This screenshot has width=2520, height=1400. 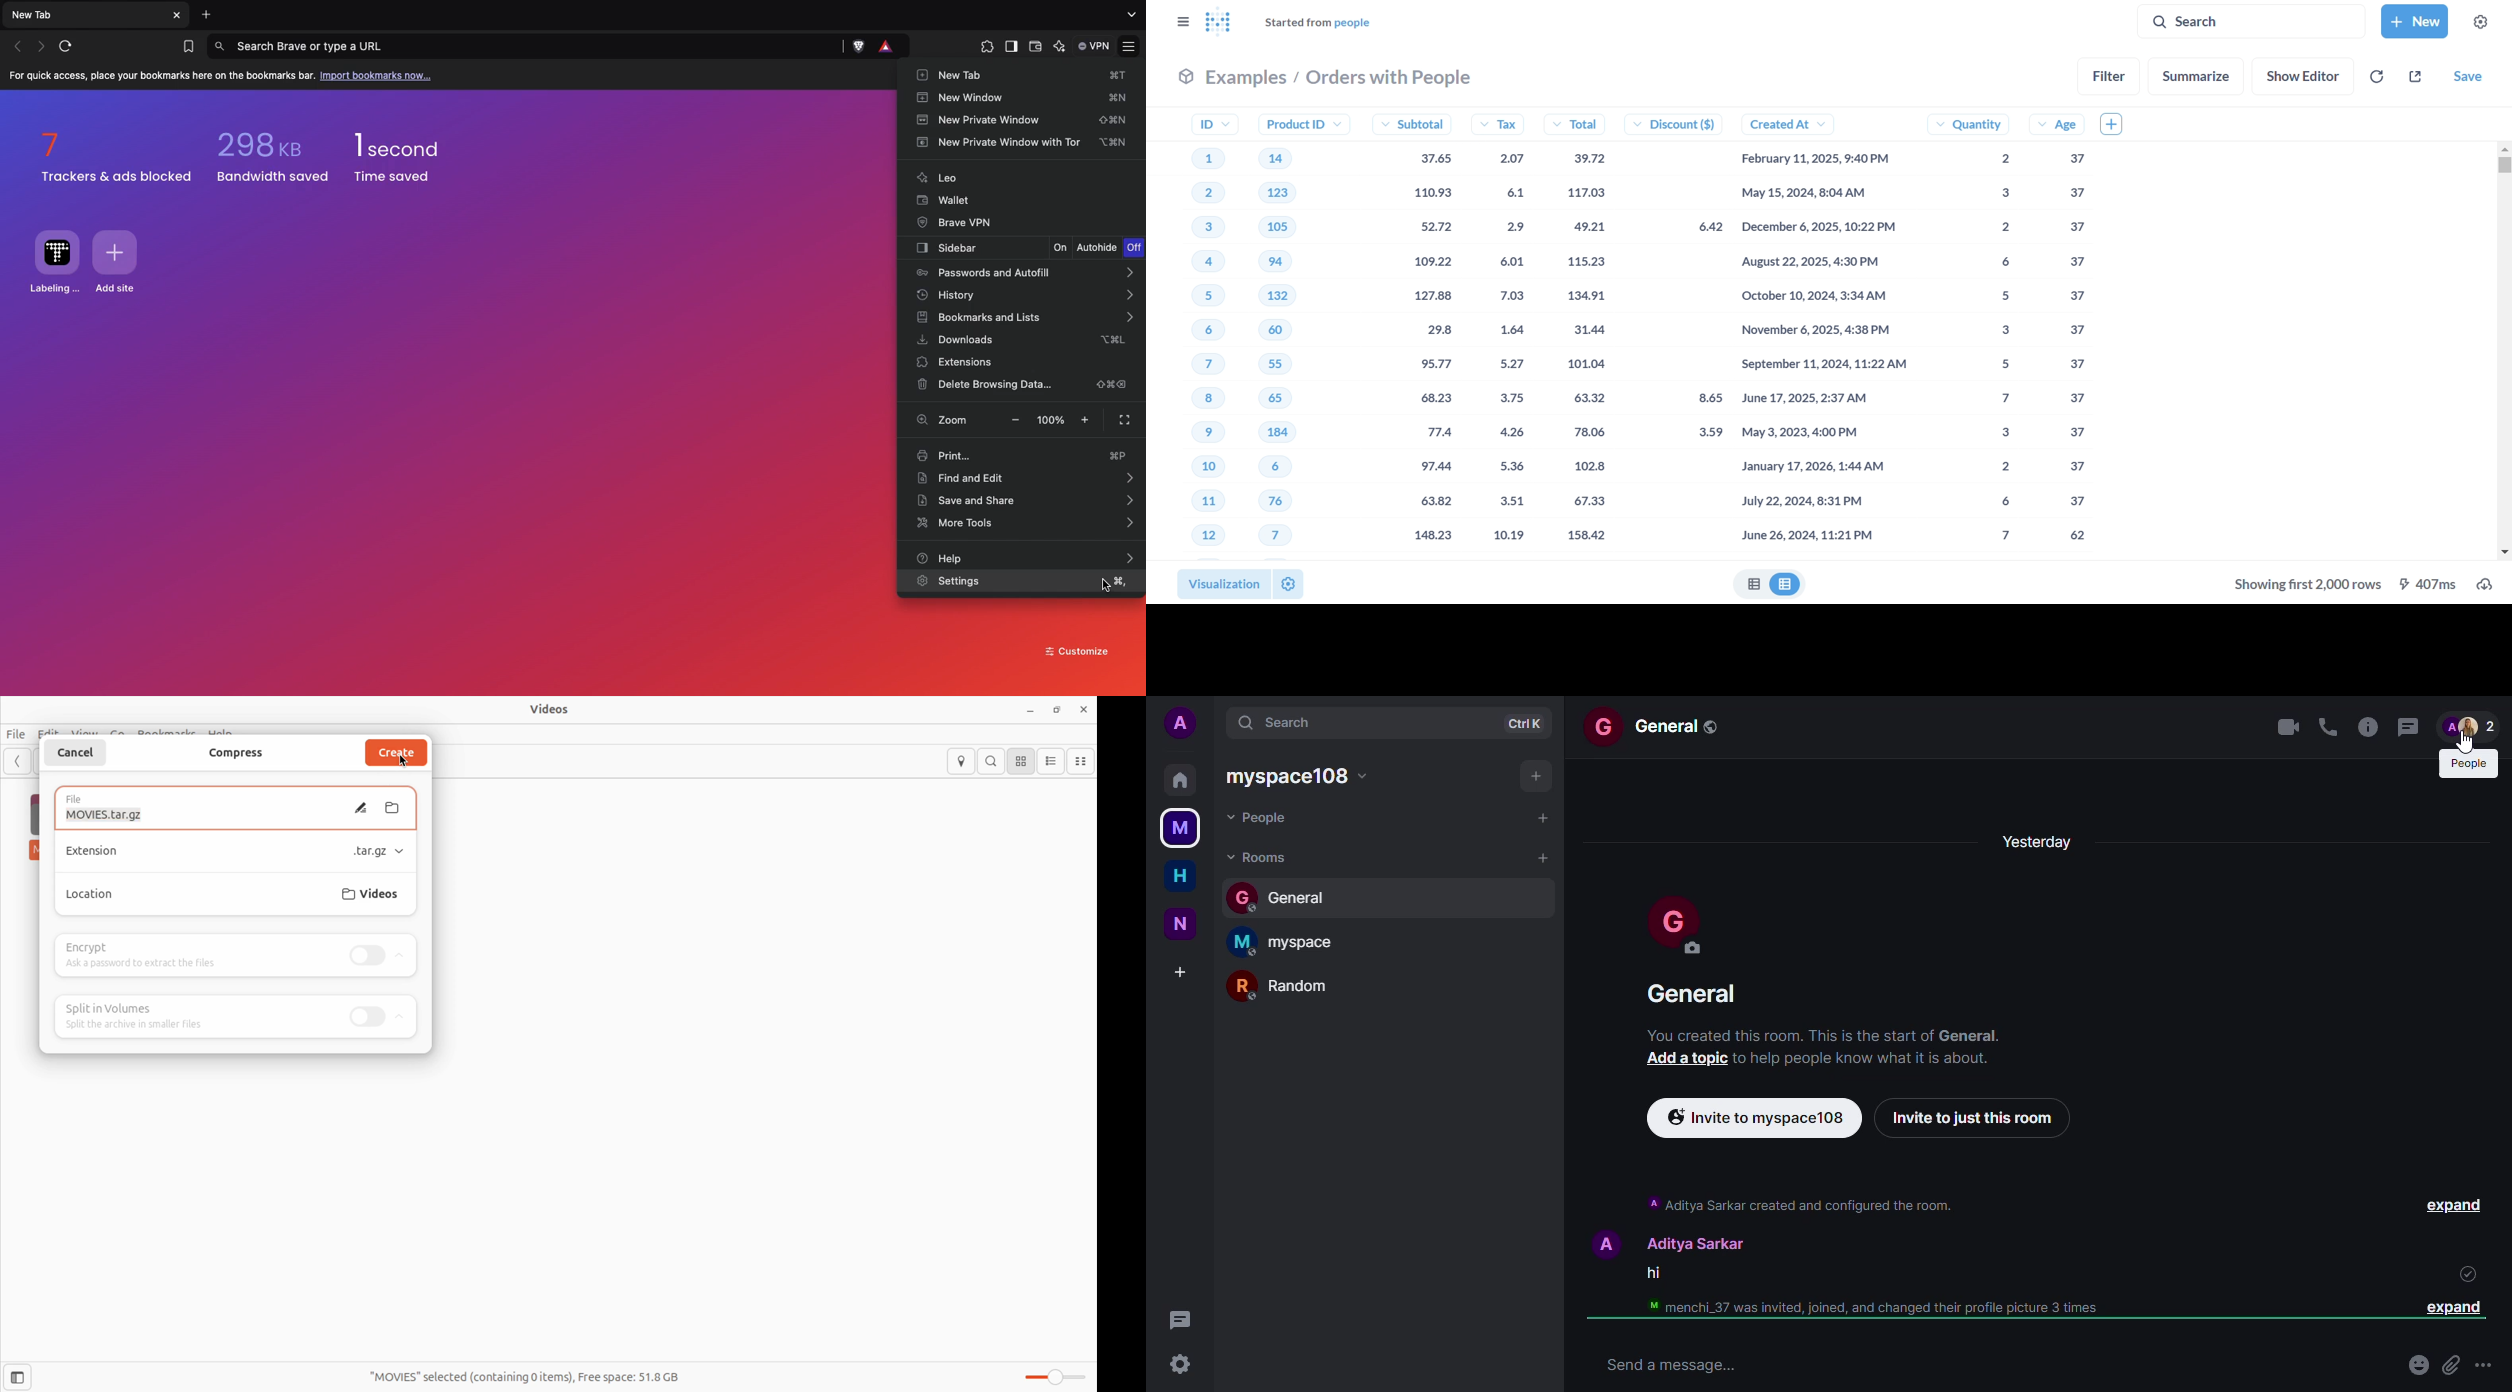 What do you see at coordinates (41, 45) in the screenshot?
I see `Click to go forward, hold to see history` at bounding box center [41, 45].